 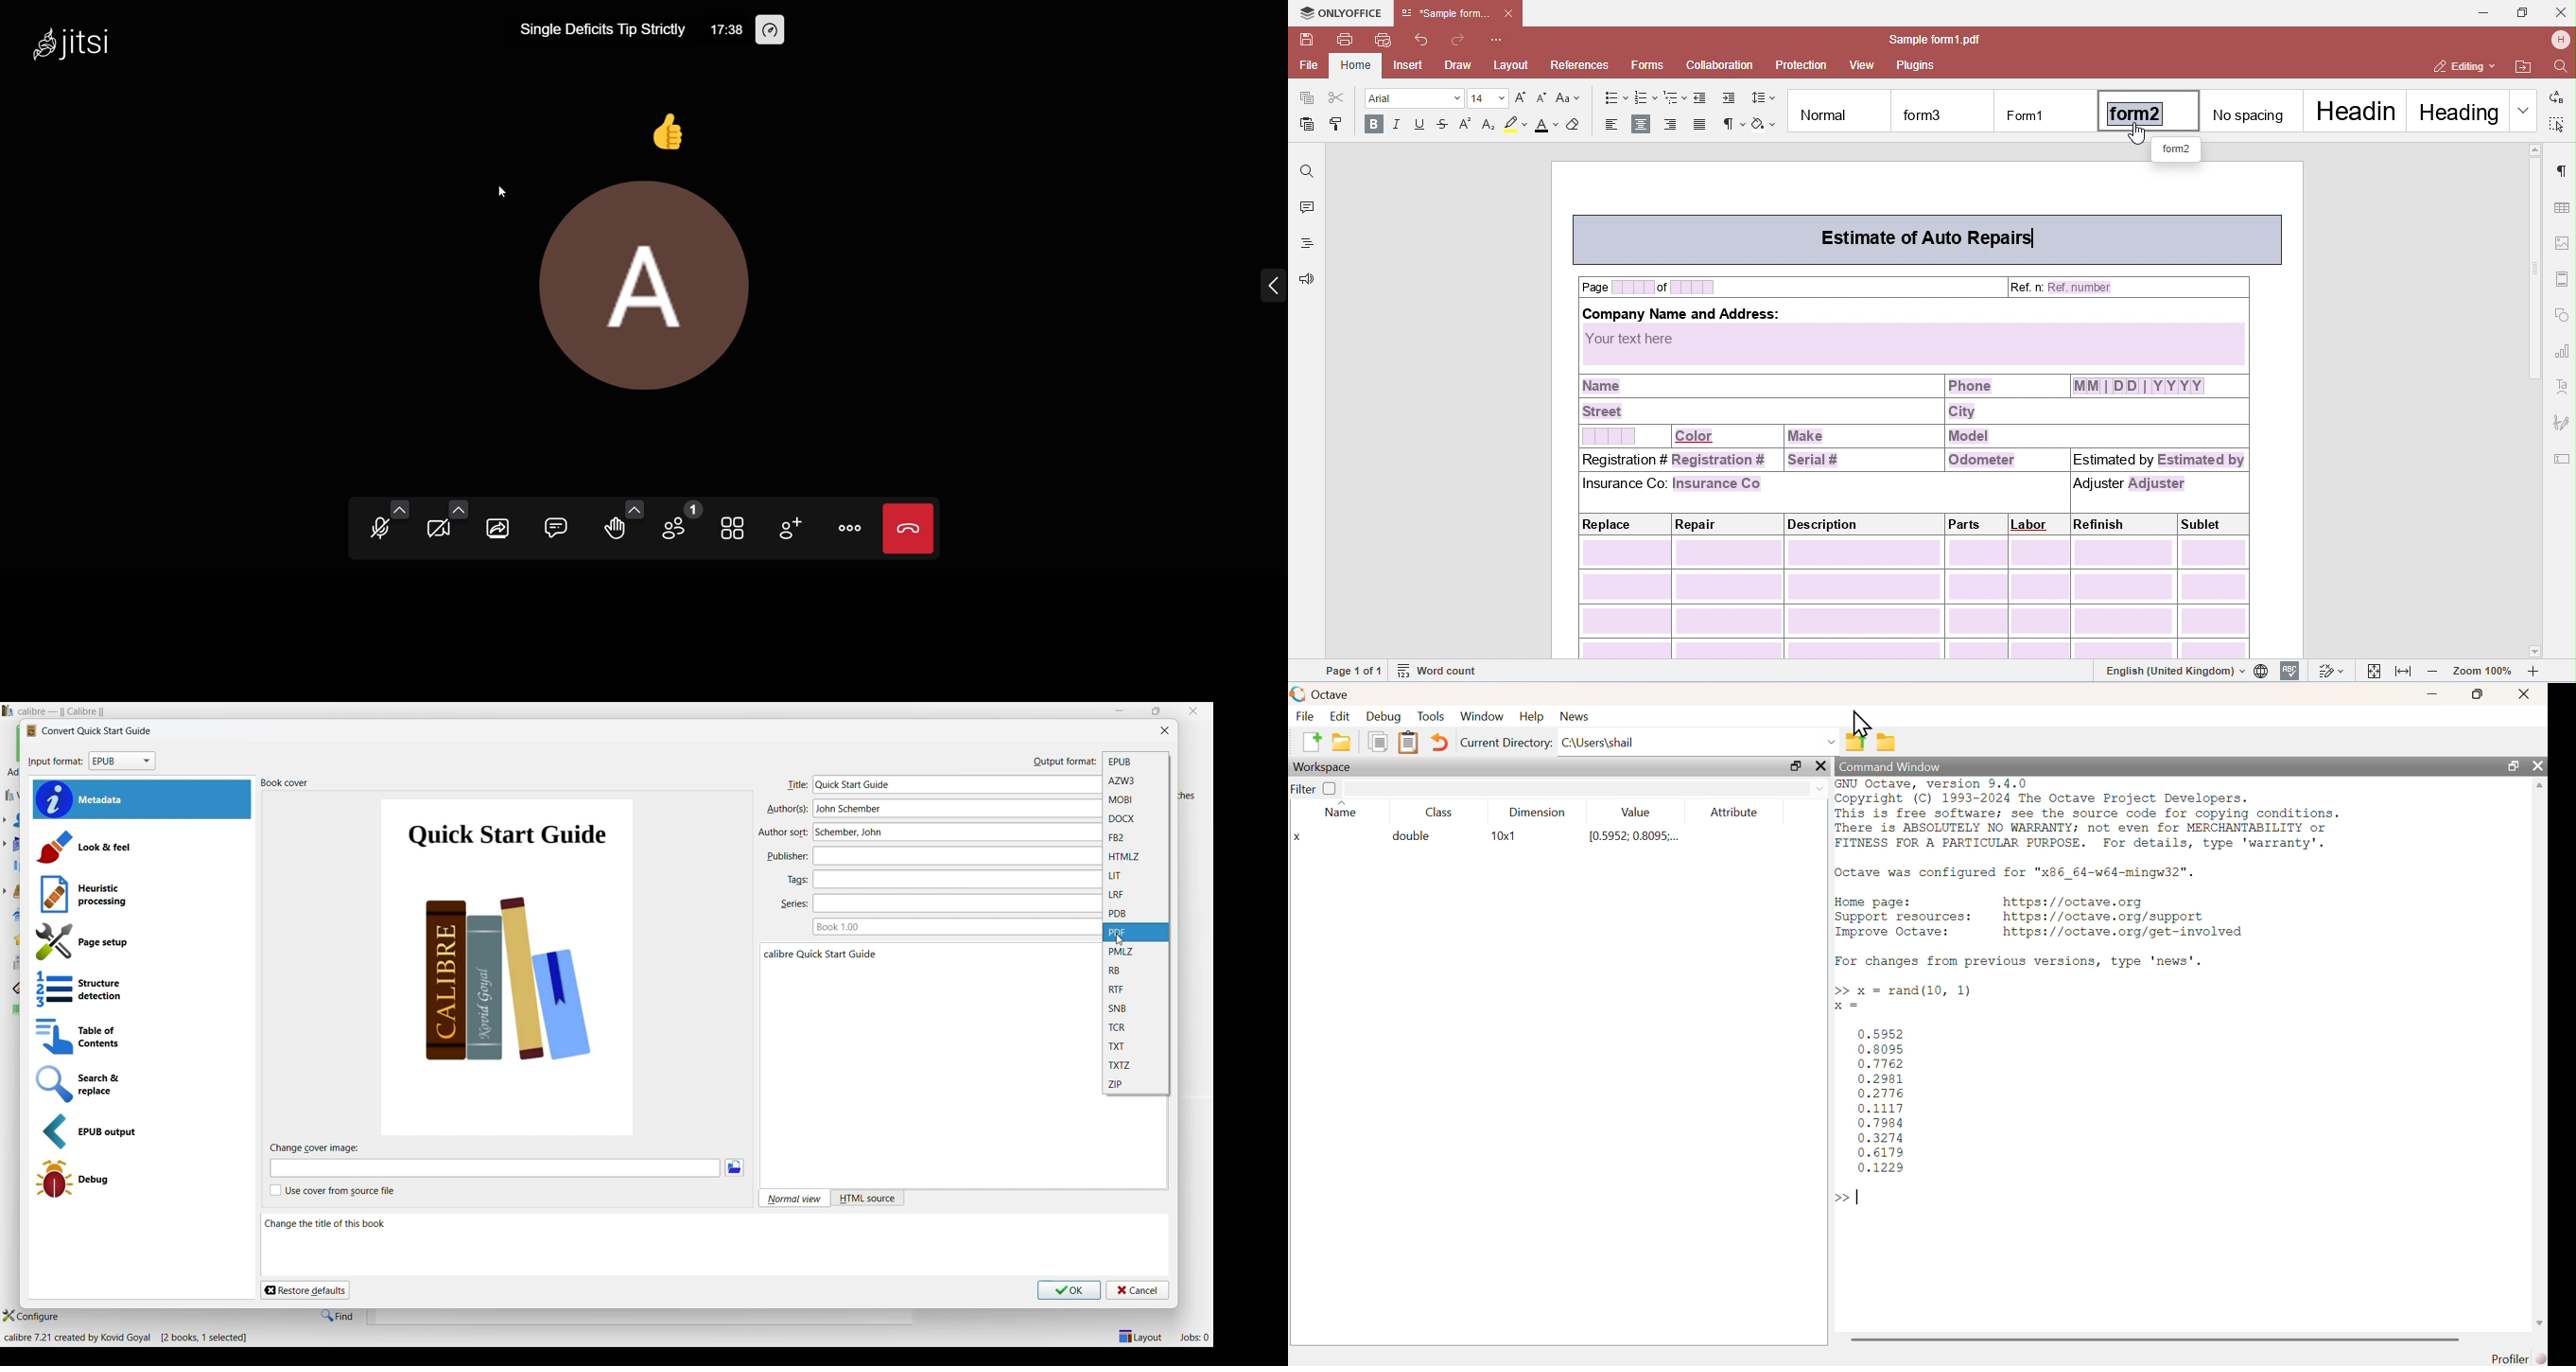 I want to click on Class, so click(x=1444, y=813).